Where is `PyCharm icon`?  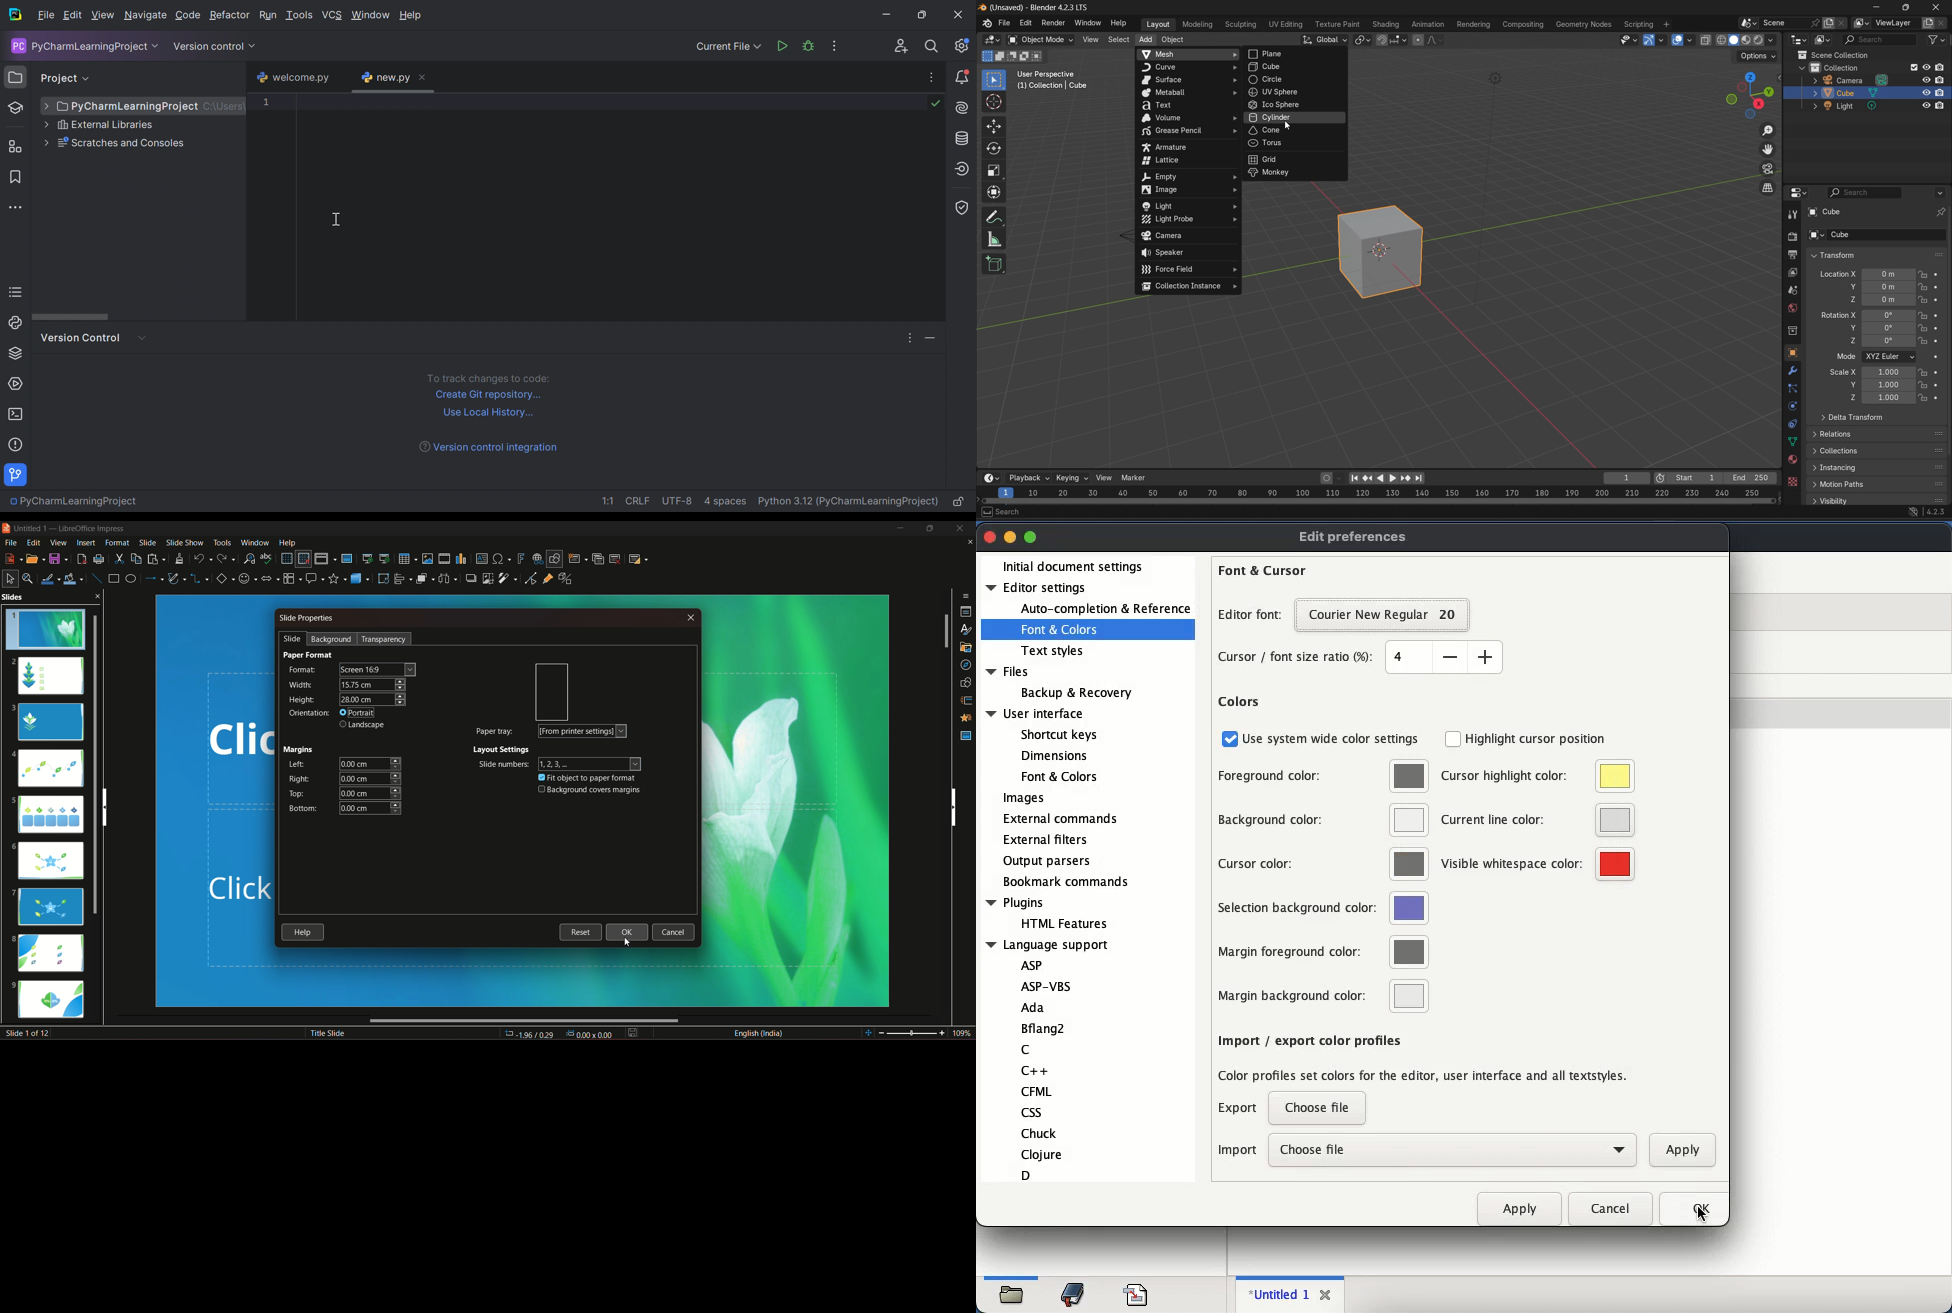 PyCharm icon is located at coordinates (17, 15).